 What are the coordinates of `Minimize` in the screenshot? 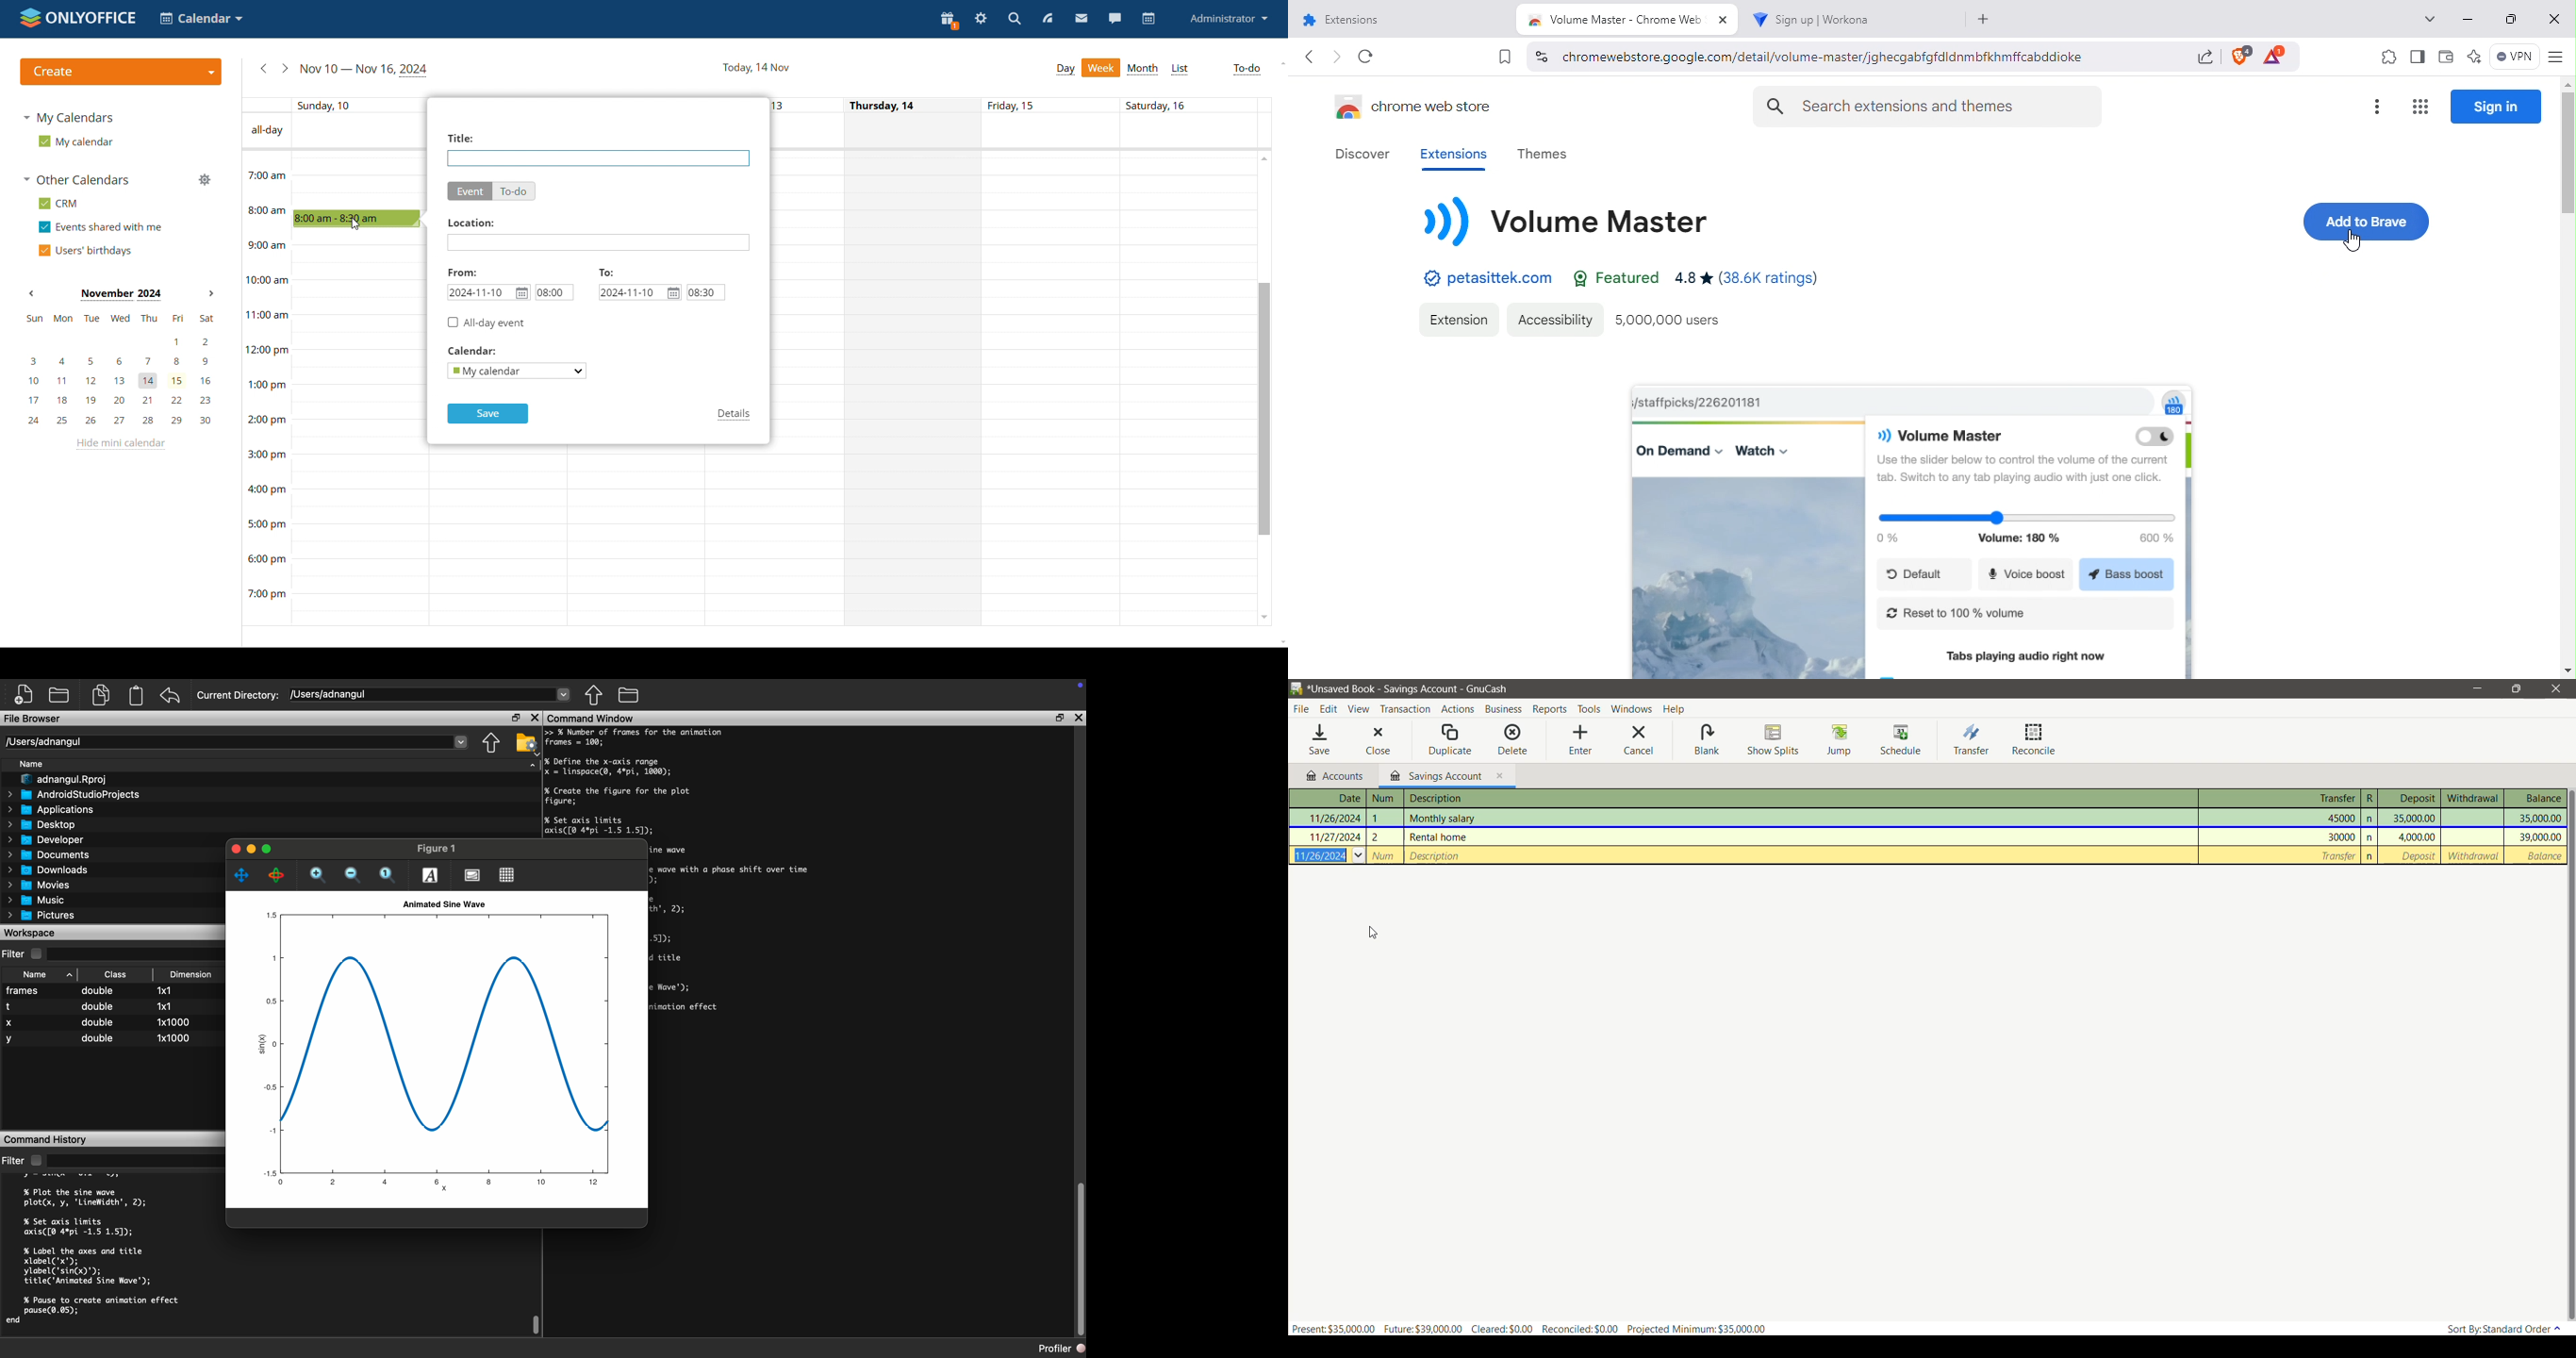 It's located at (2477, 688).